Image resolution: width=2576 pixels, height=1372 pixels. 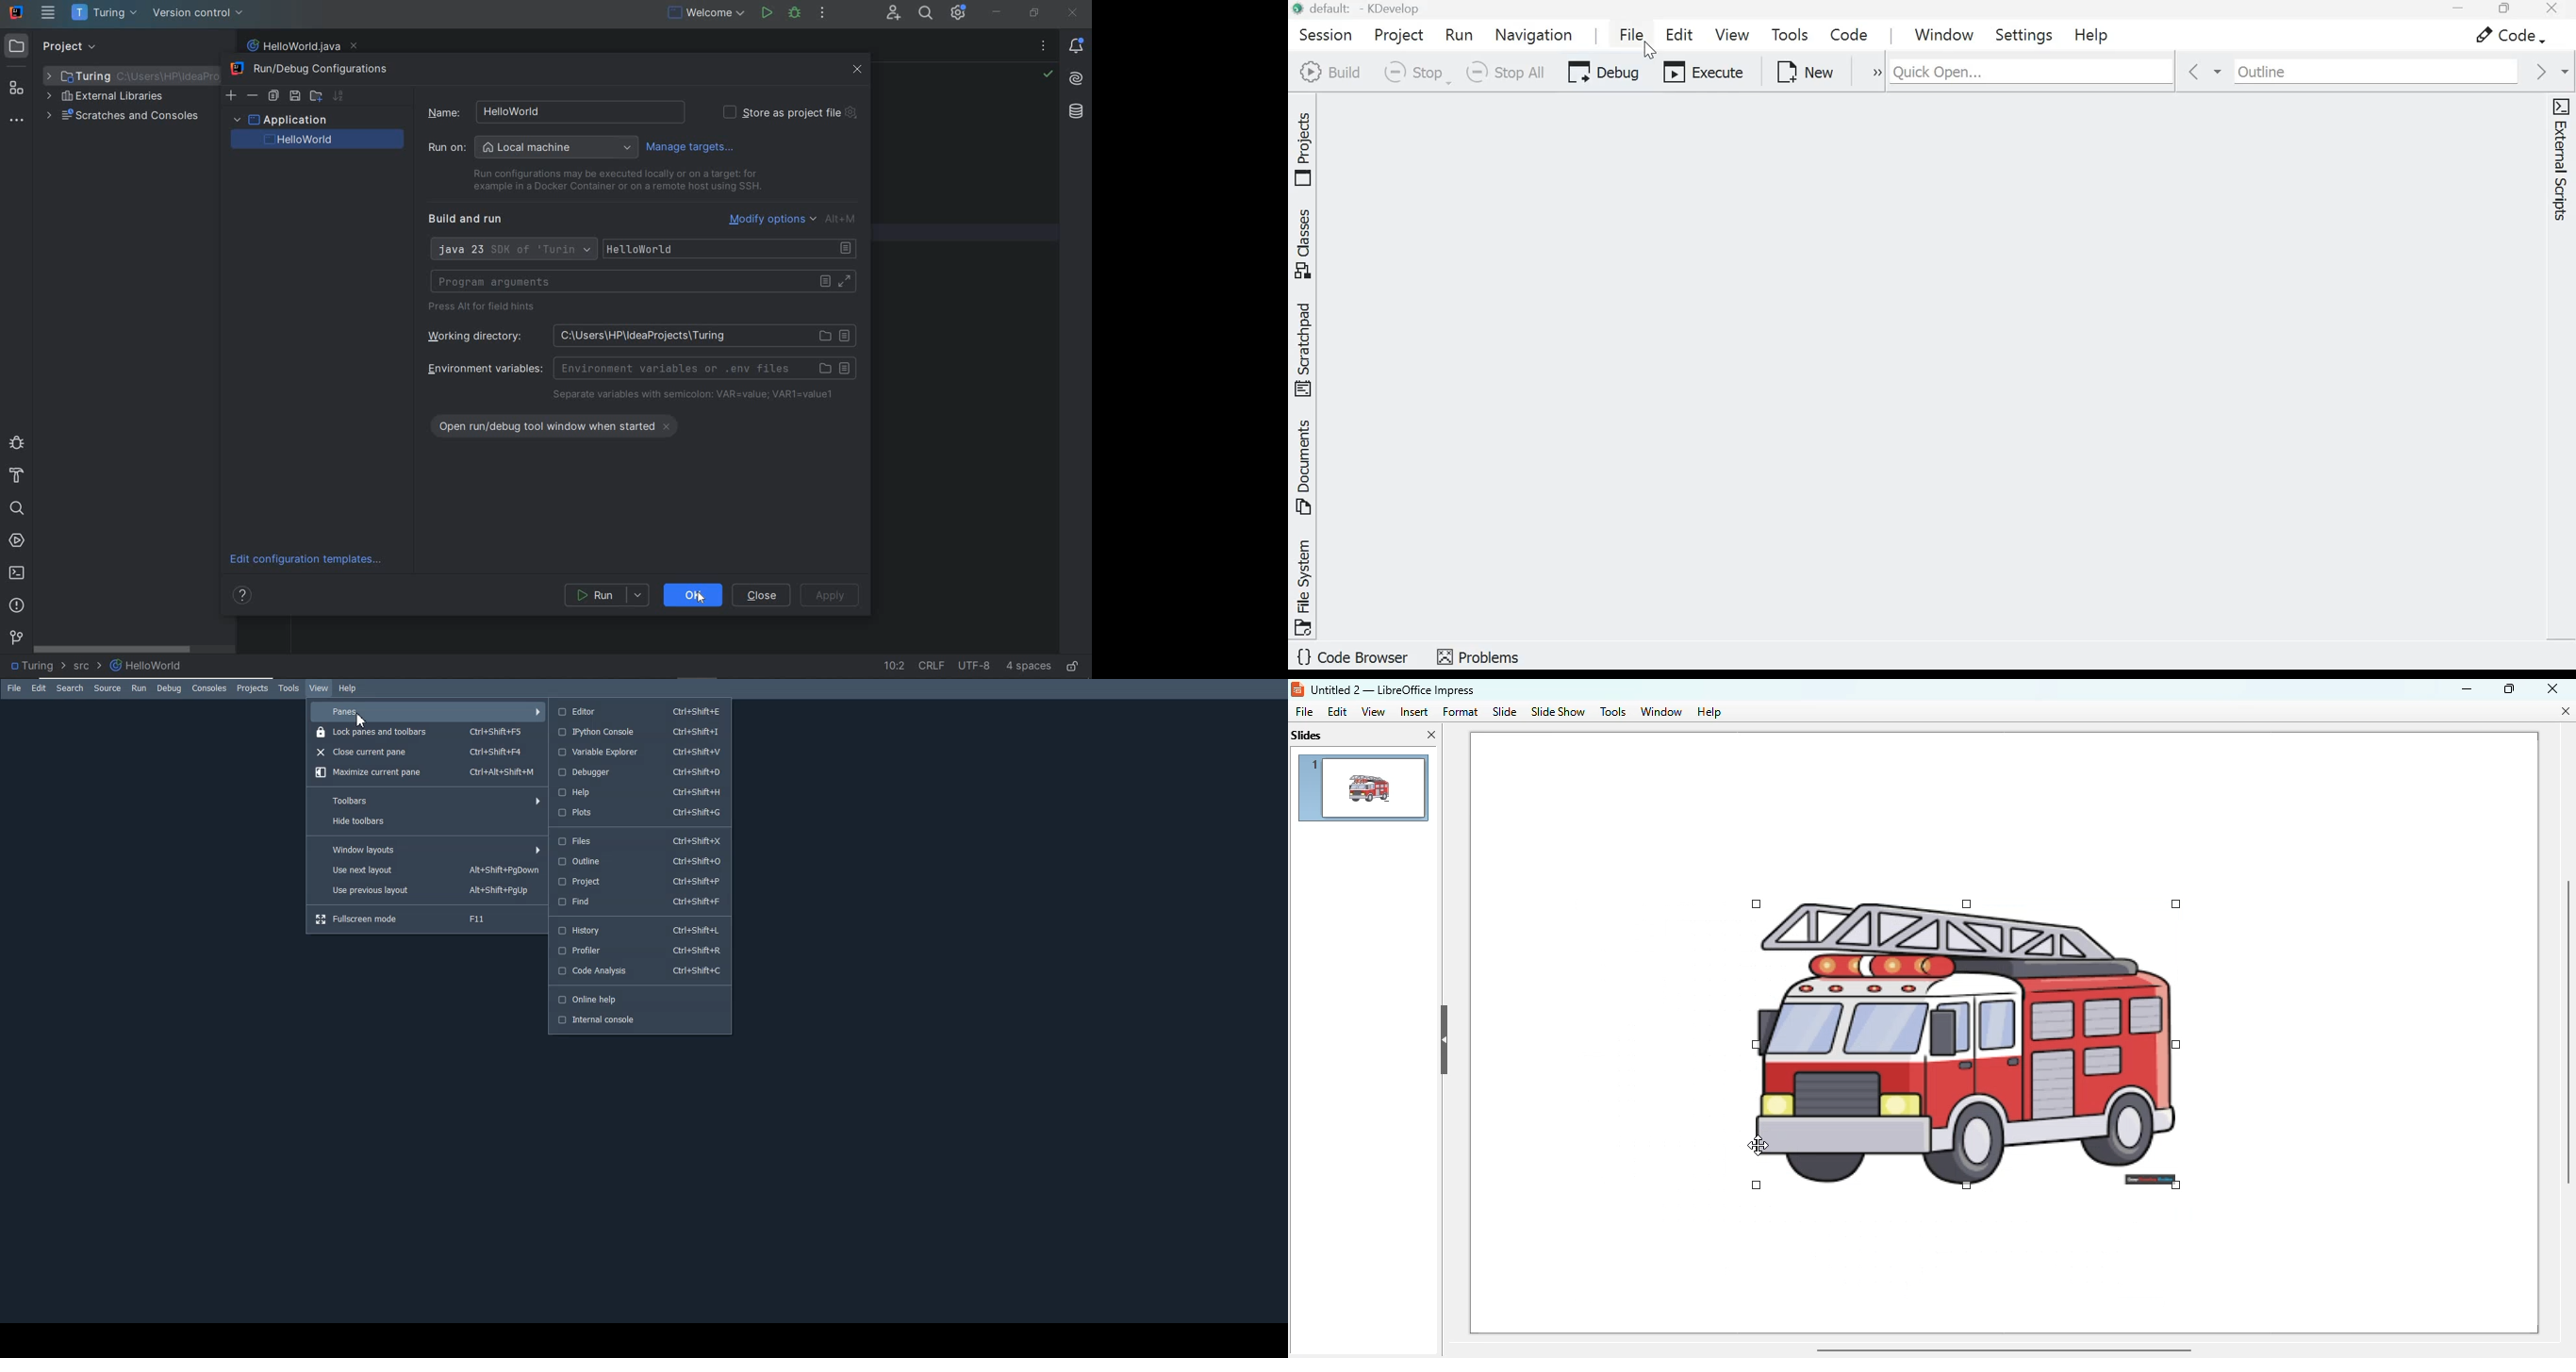 What do you see at coordinates (637, 711) in the screenshot?
I see `Editor` at bounding box center [637, 711].